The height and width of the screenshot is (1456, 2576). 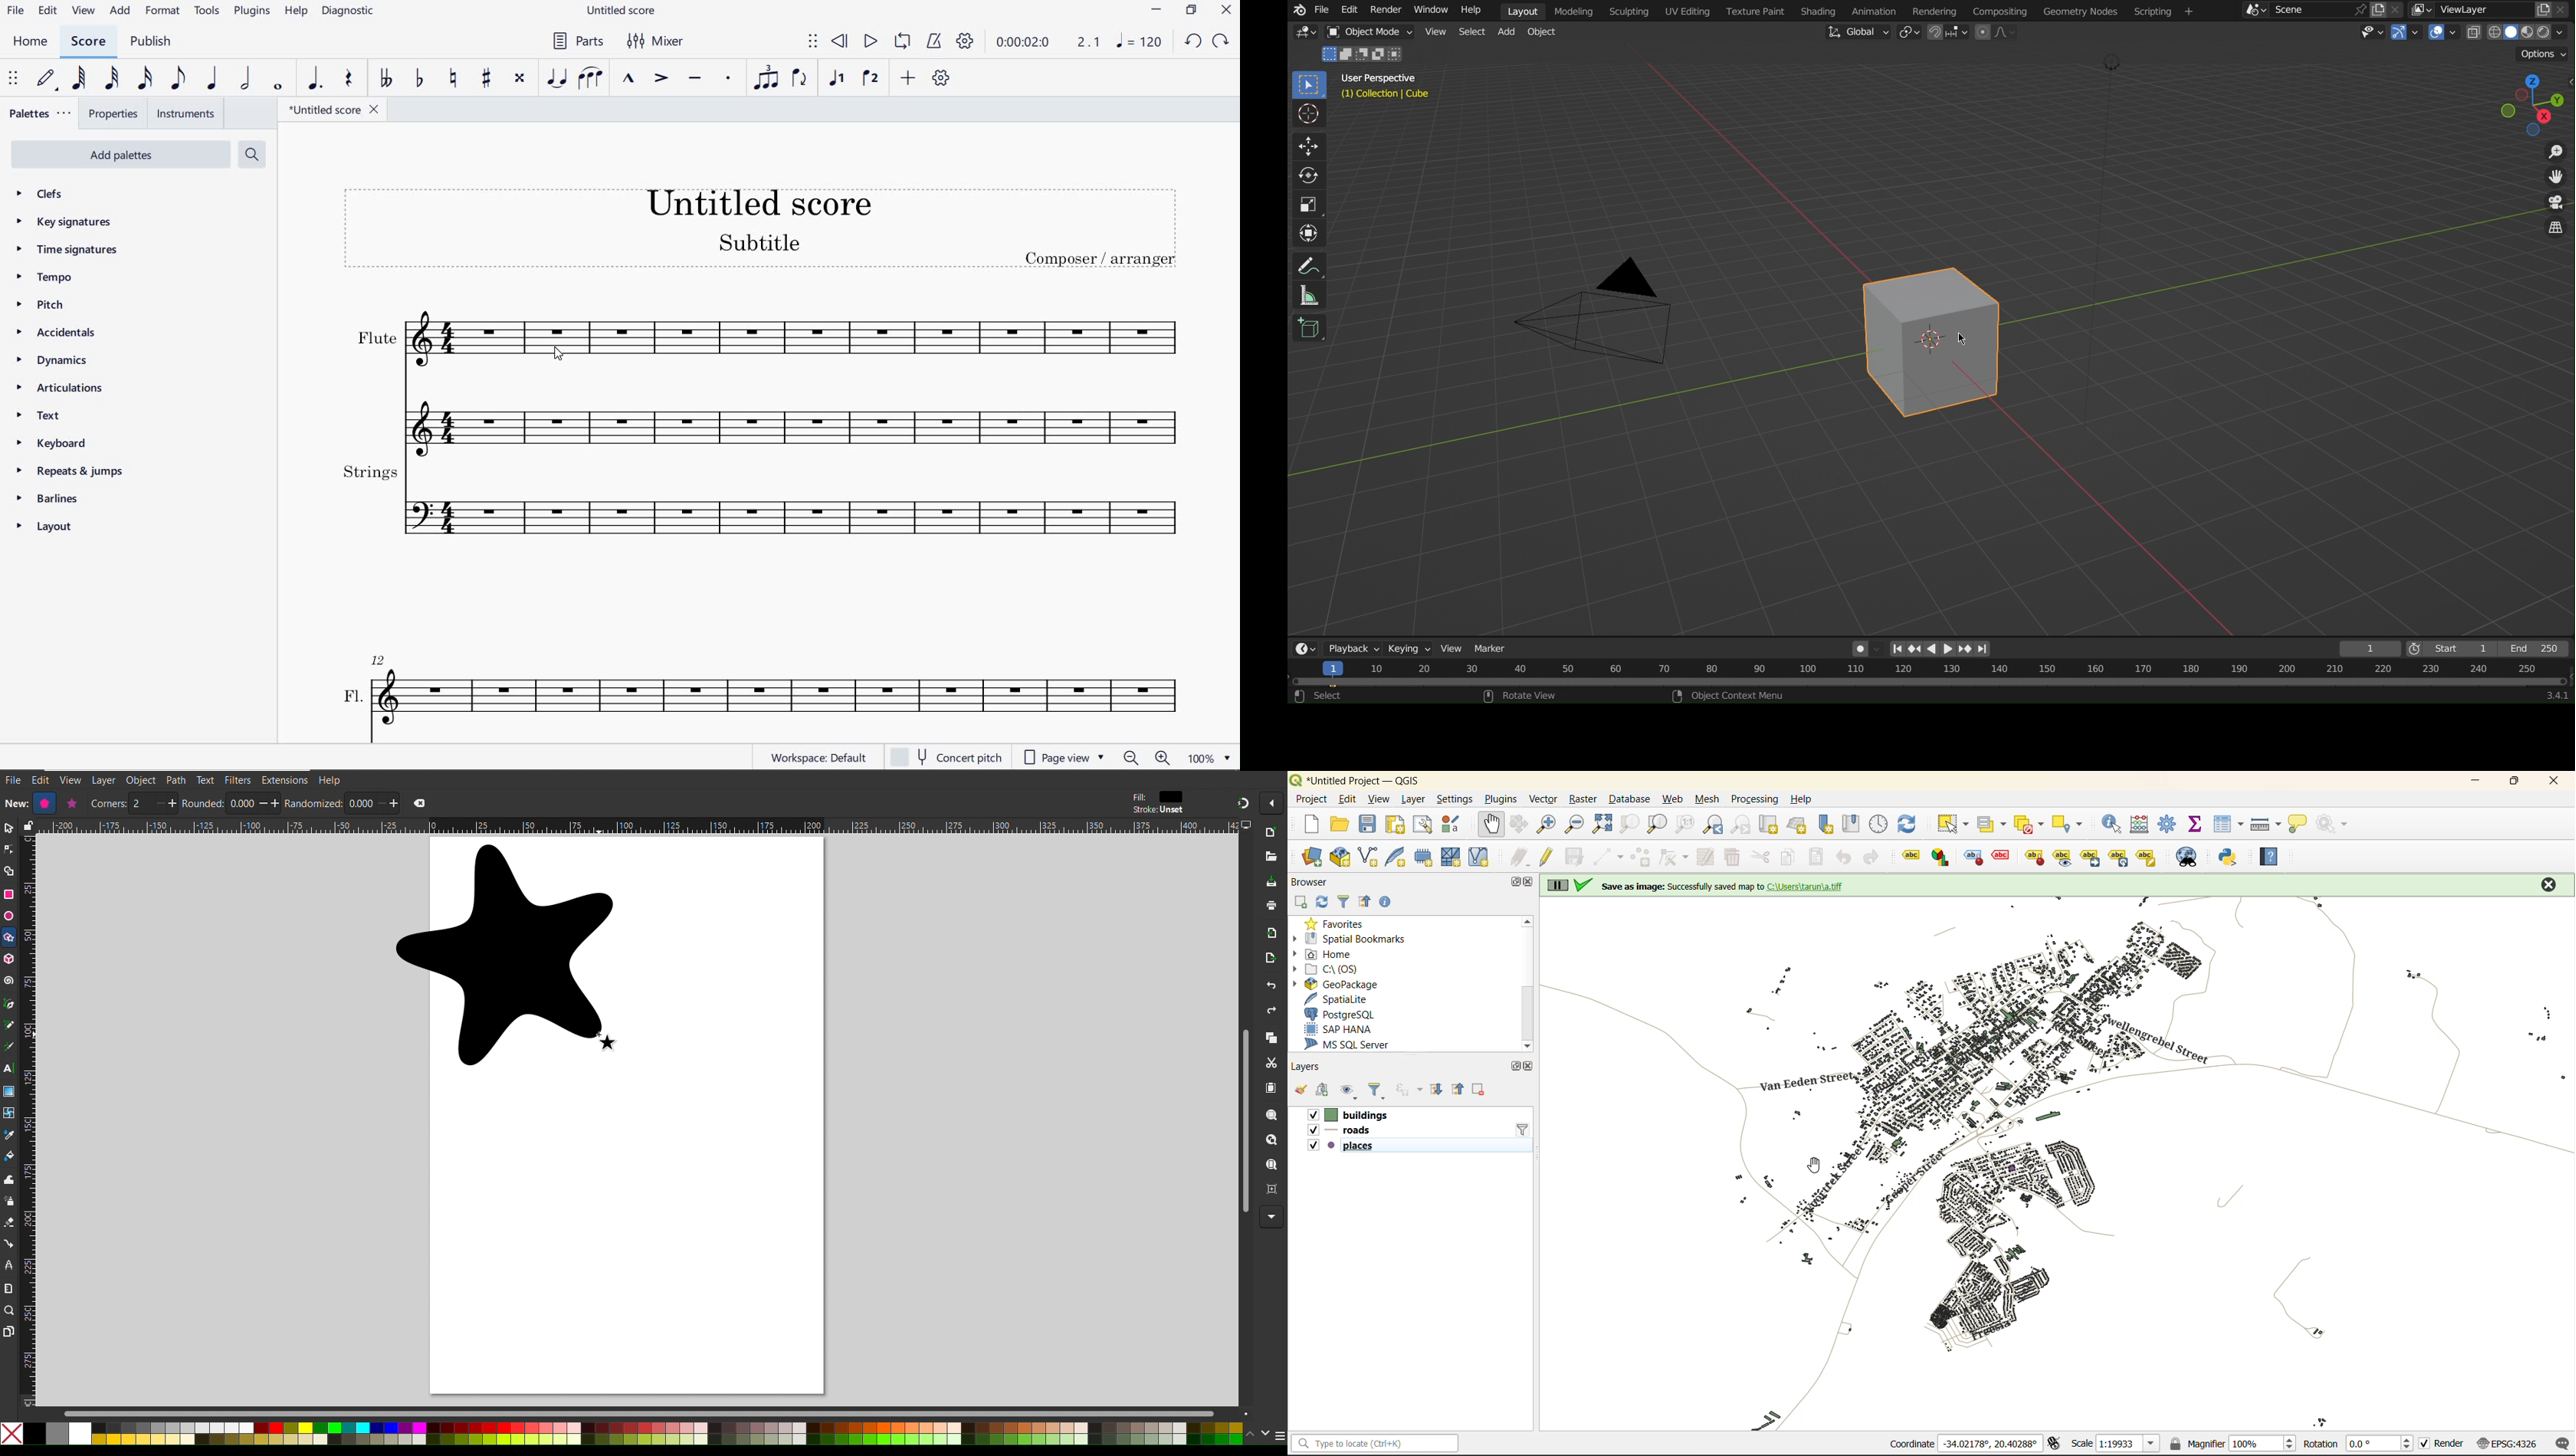 I want to click on minimize, so click(x=2474, y=781).